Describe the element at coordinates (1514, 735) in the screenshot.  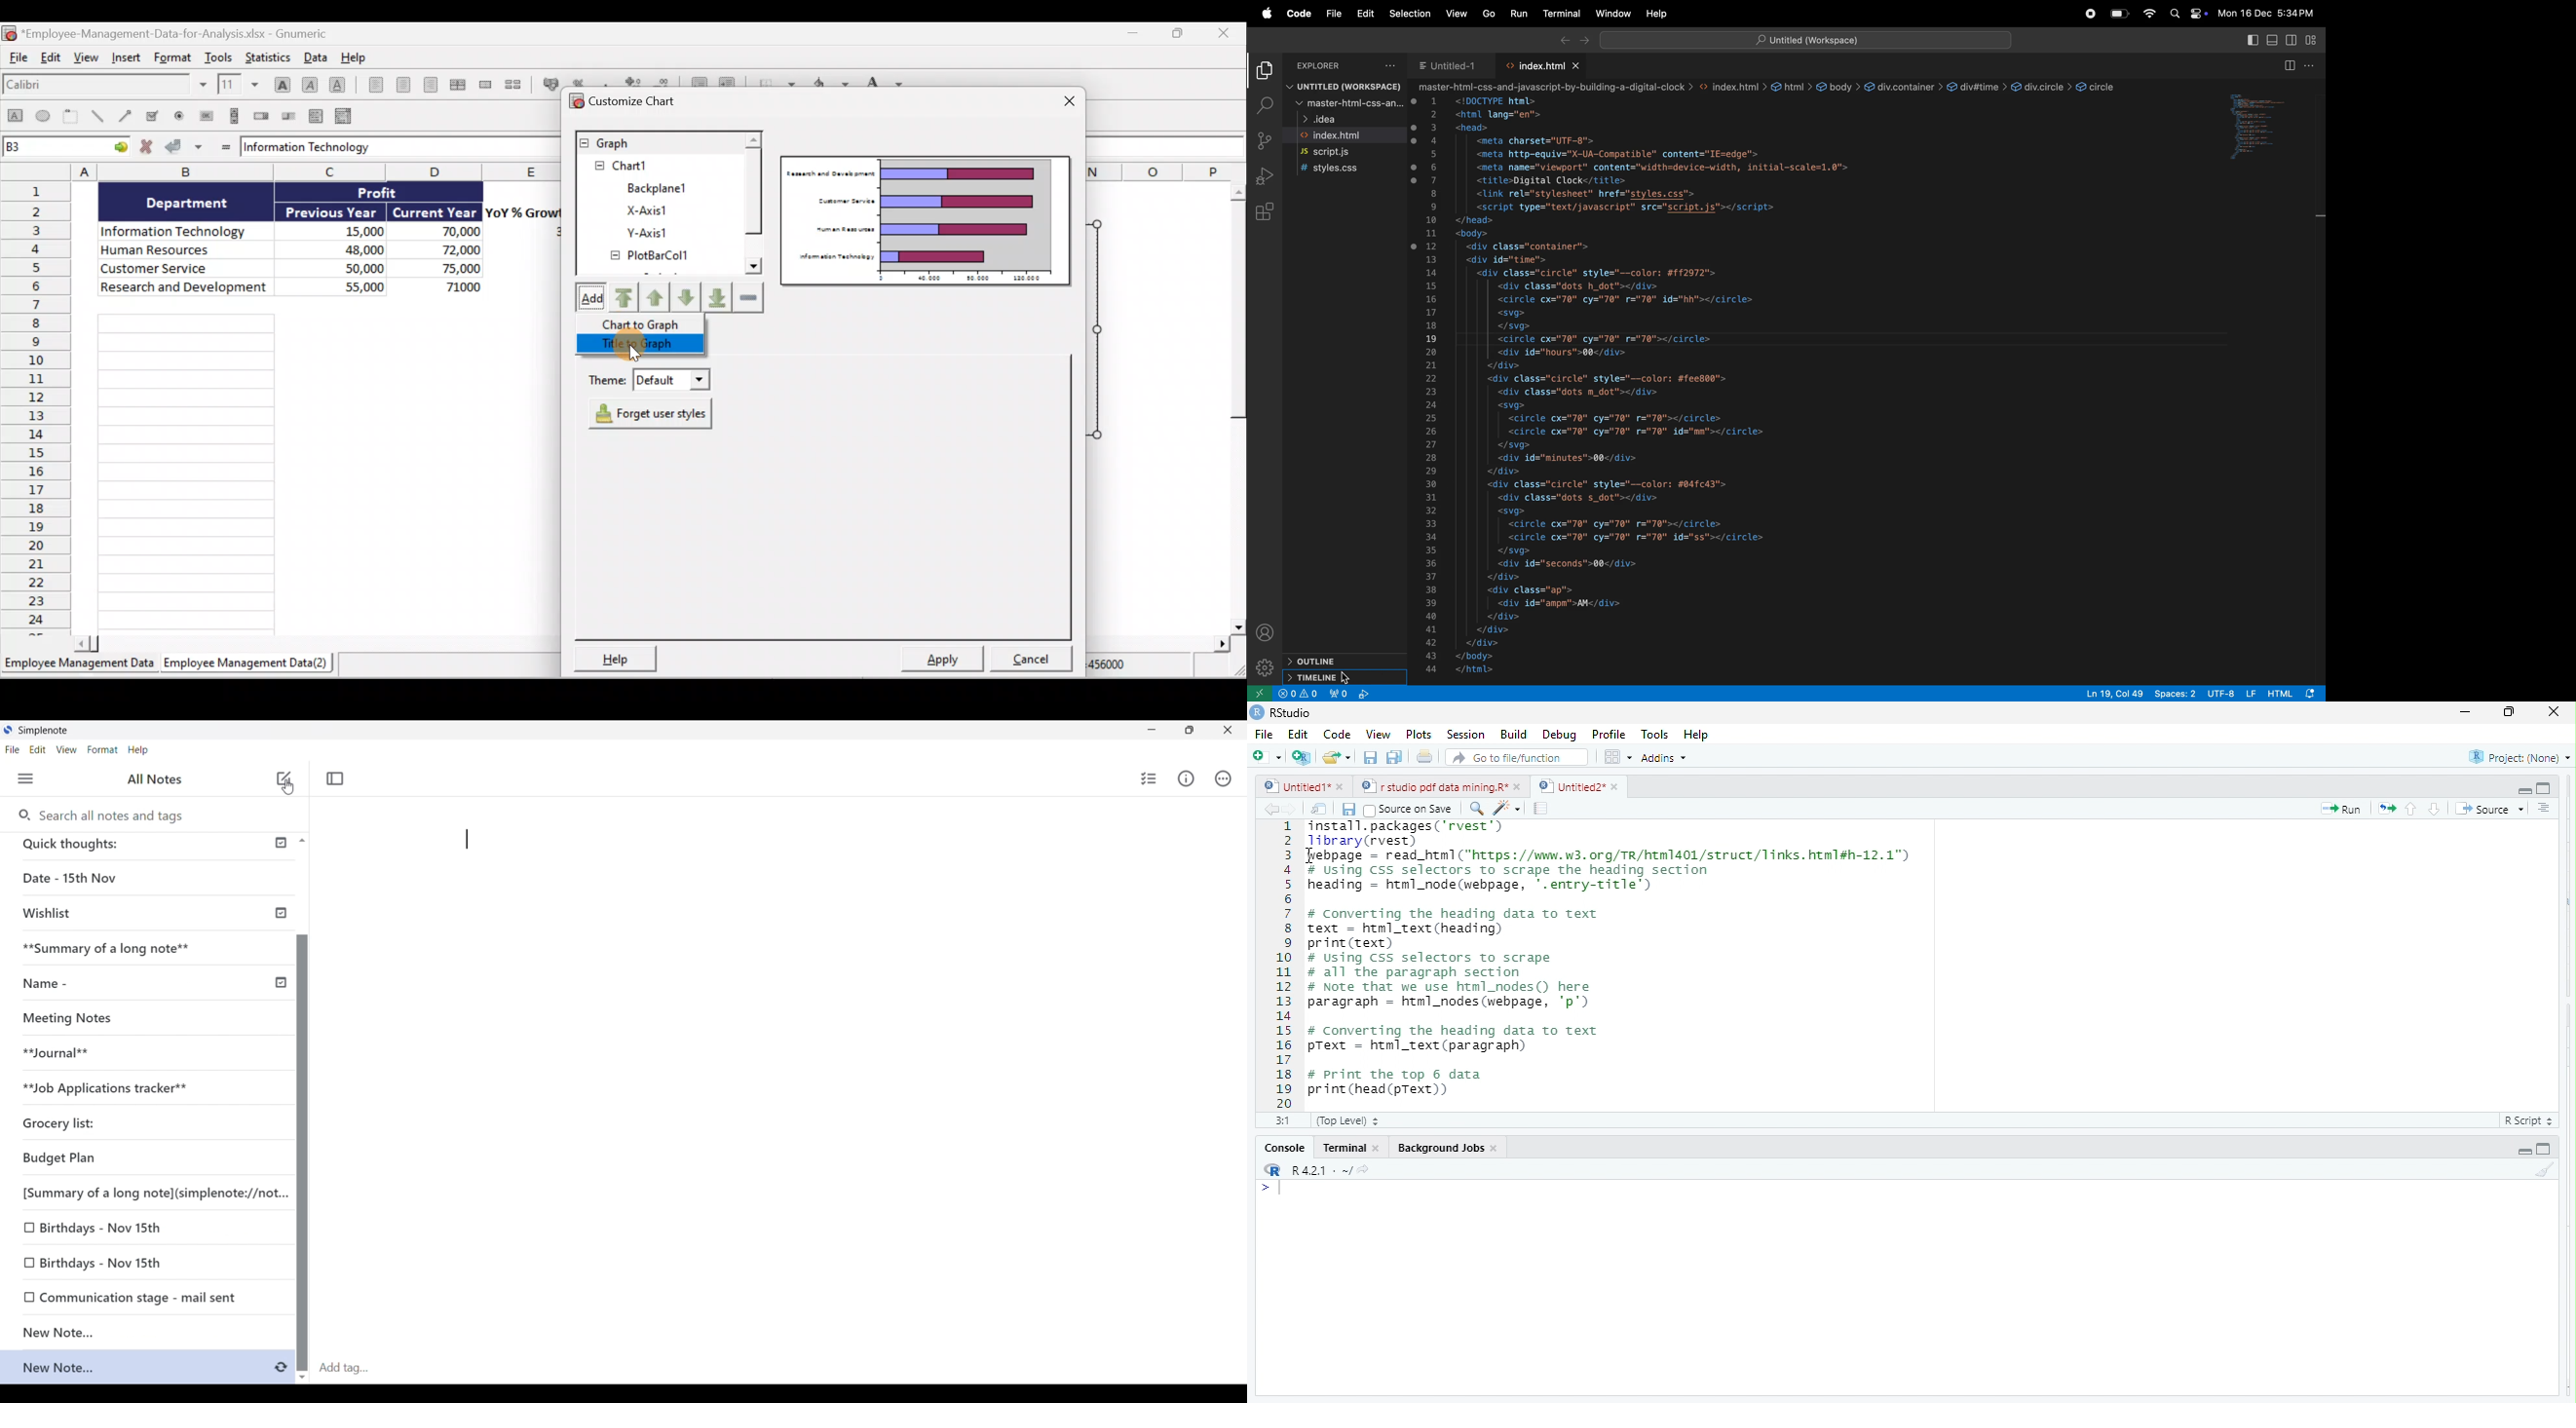
I see `Build` at that location.